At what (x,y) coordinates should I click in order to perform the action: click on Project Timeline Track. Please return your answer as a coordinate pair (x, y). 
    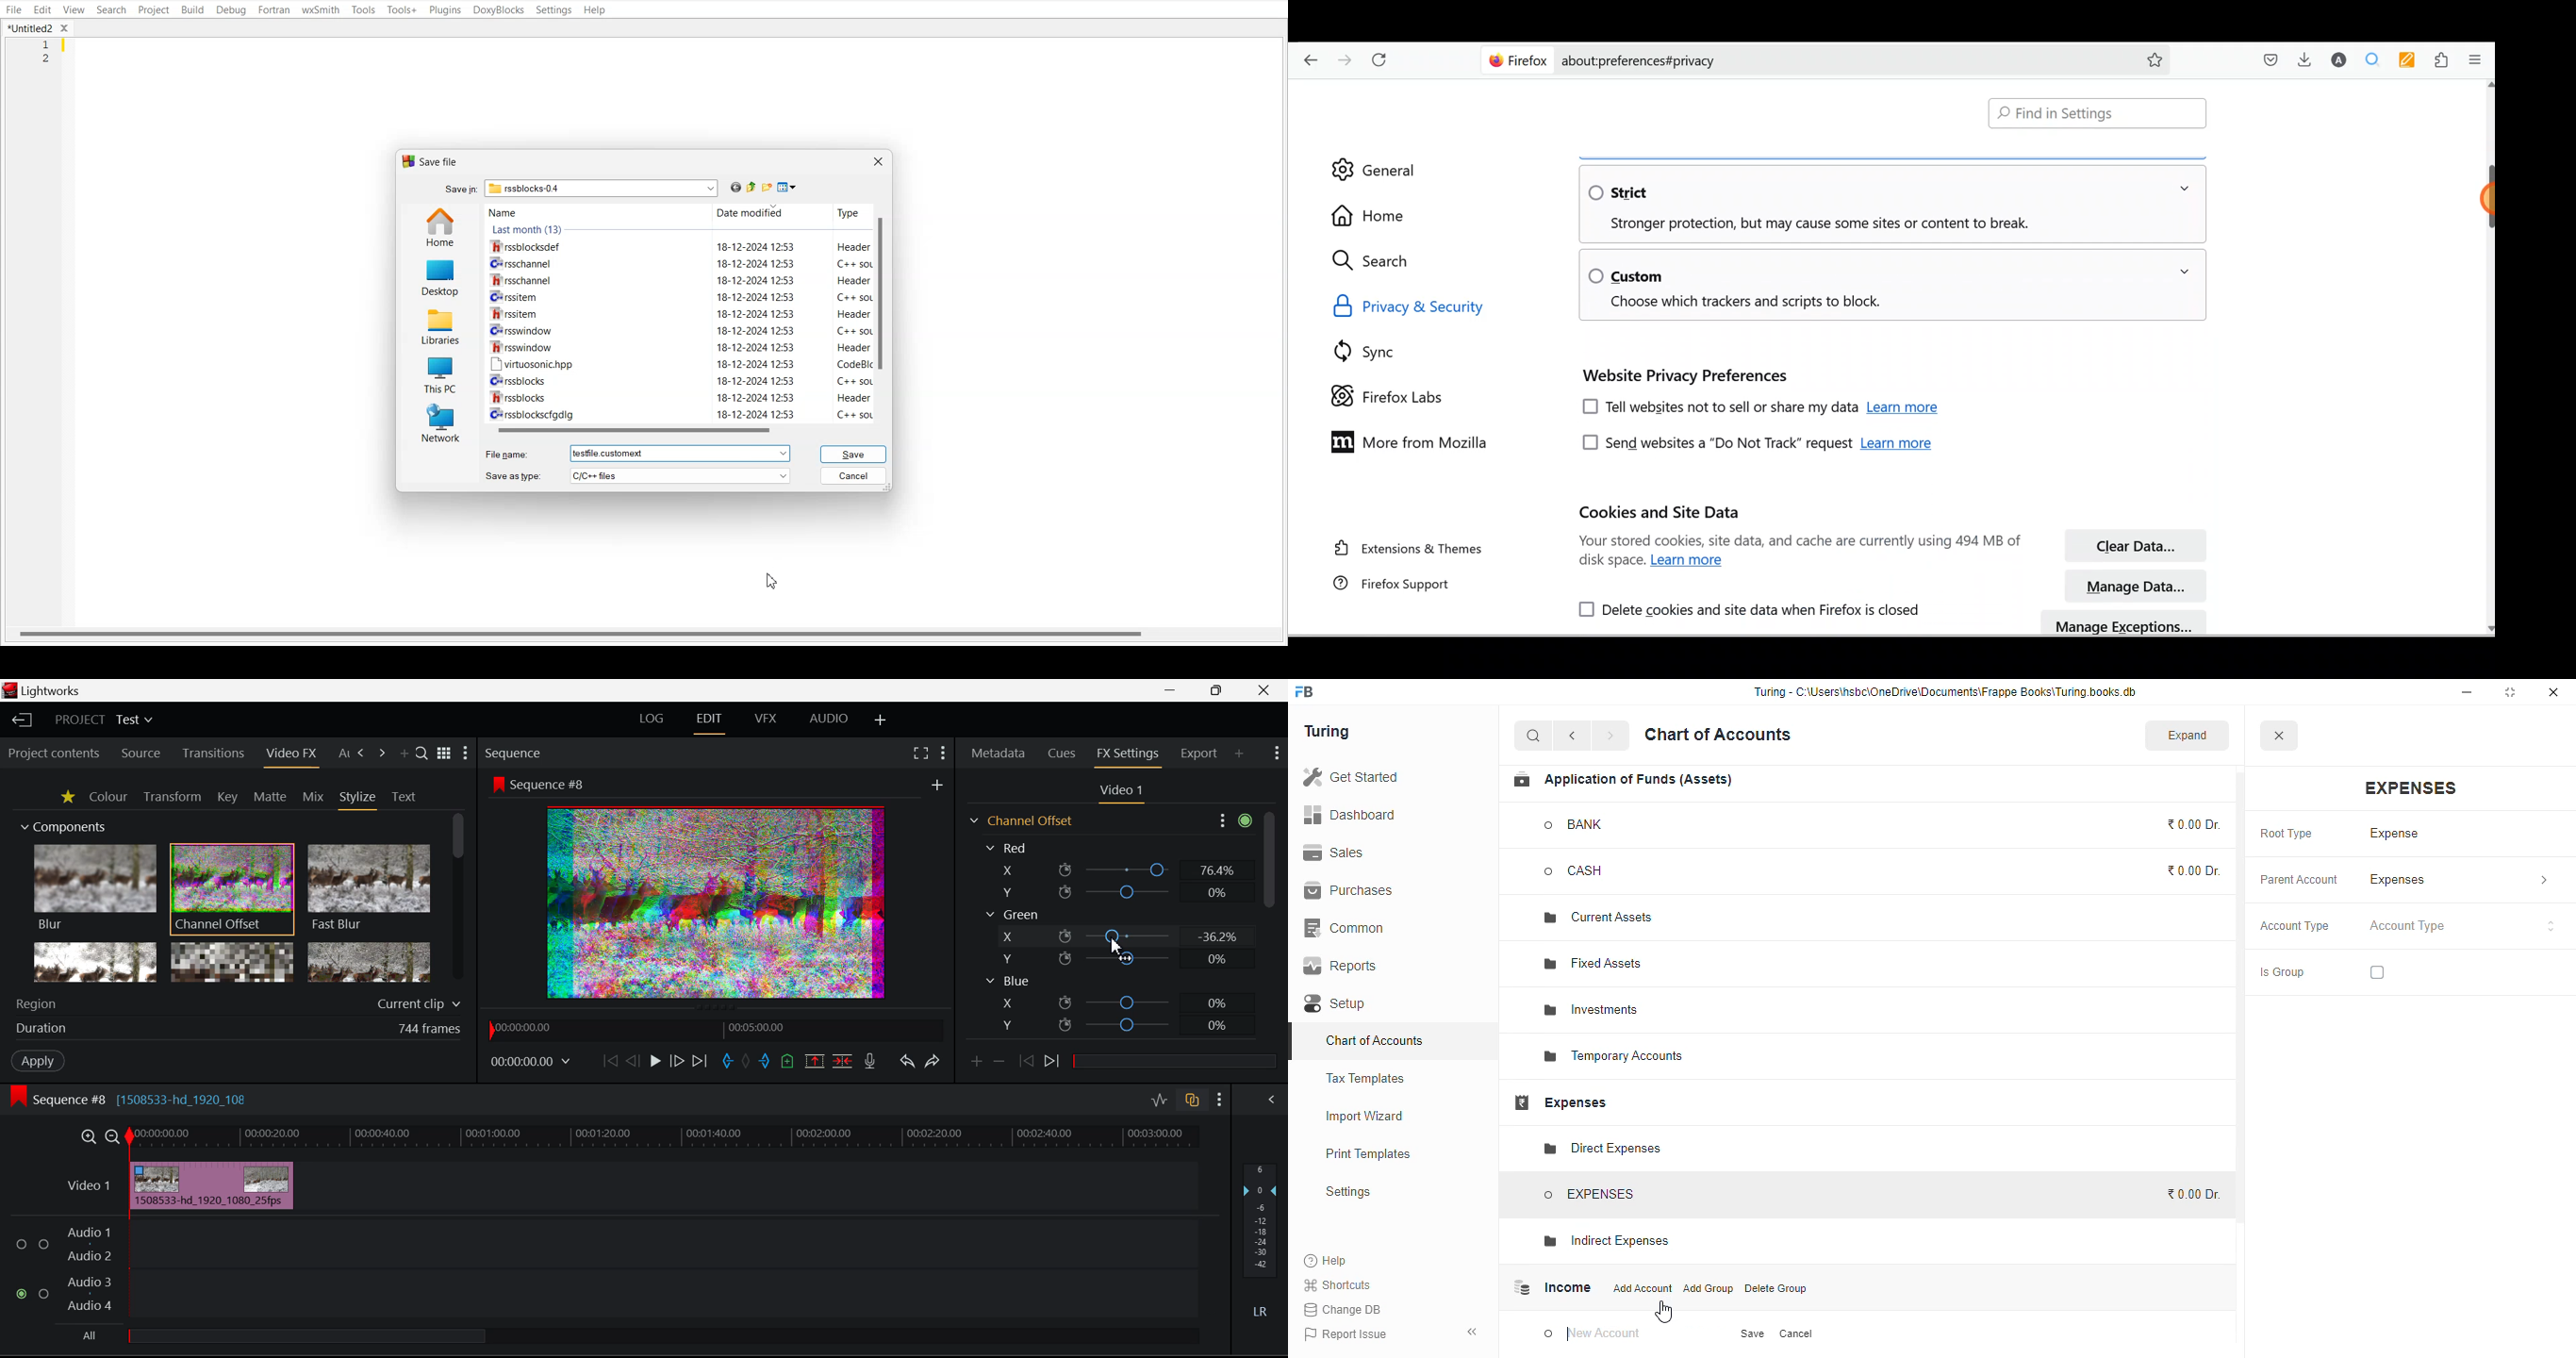
    Looking at the image, I should click on (665, 1139).